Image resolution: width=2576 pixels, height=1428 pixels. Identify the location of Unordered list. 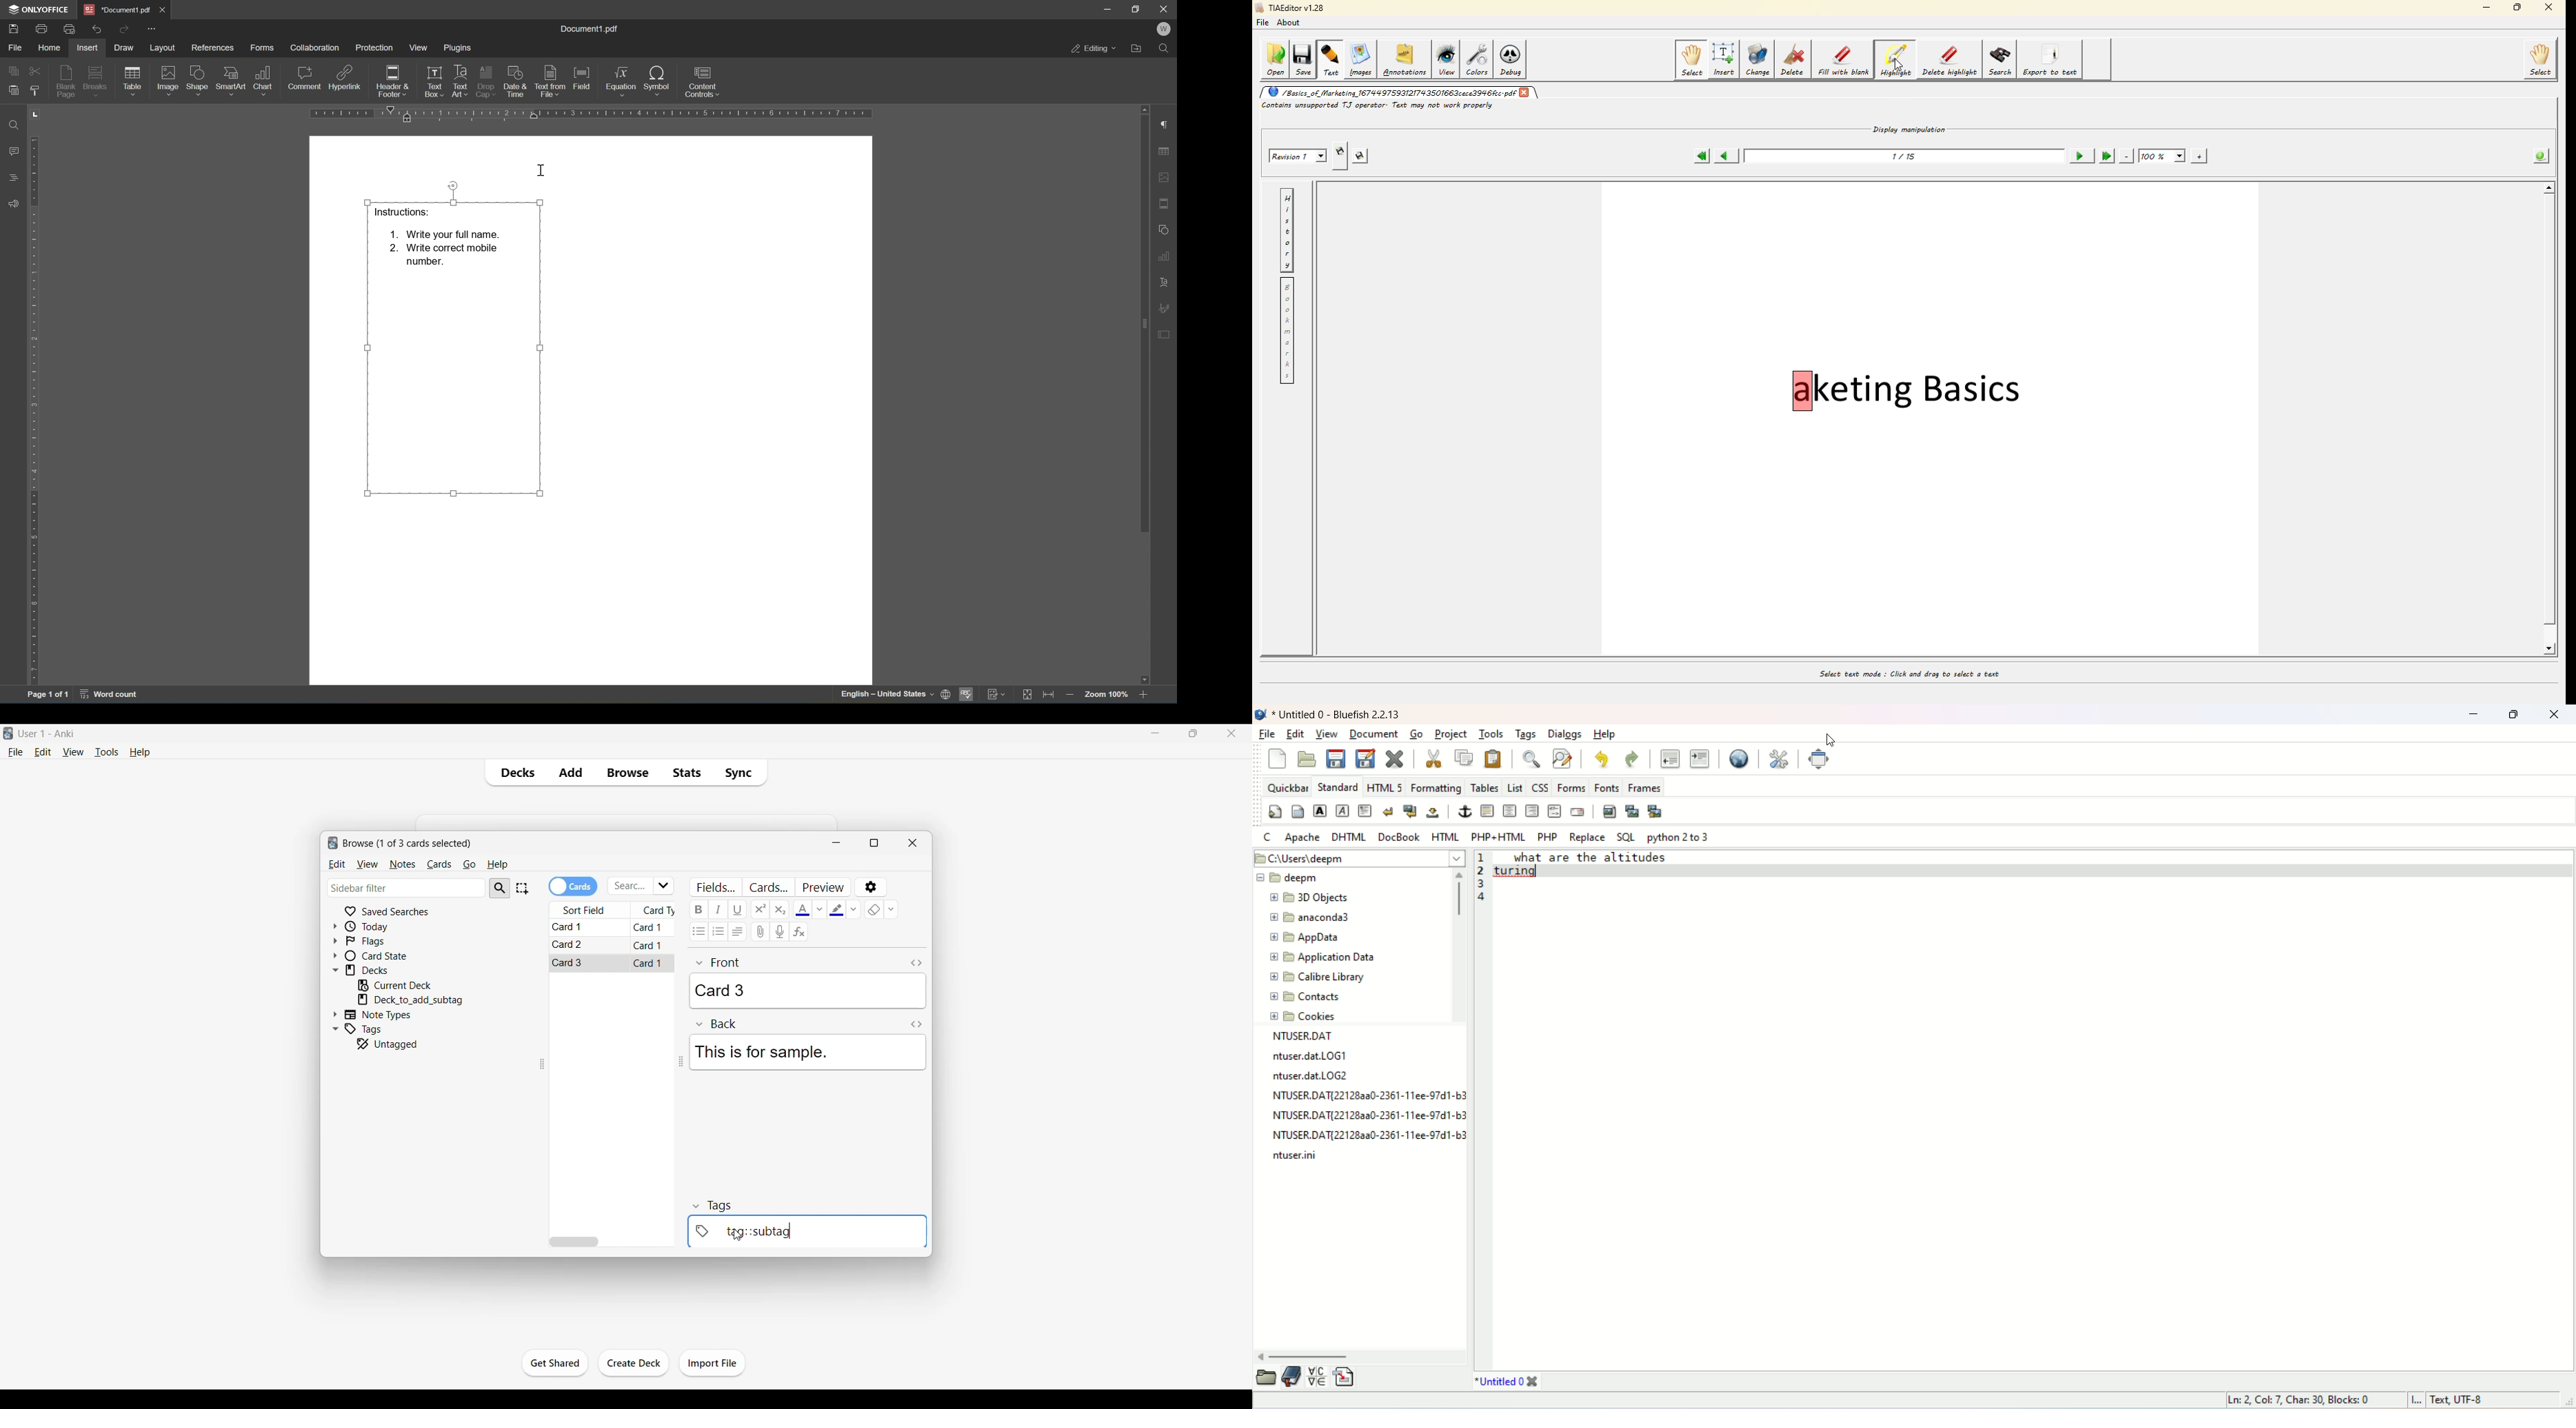
(699, 932).